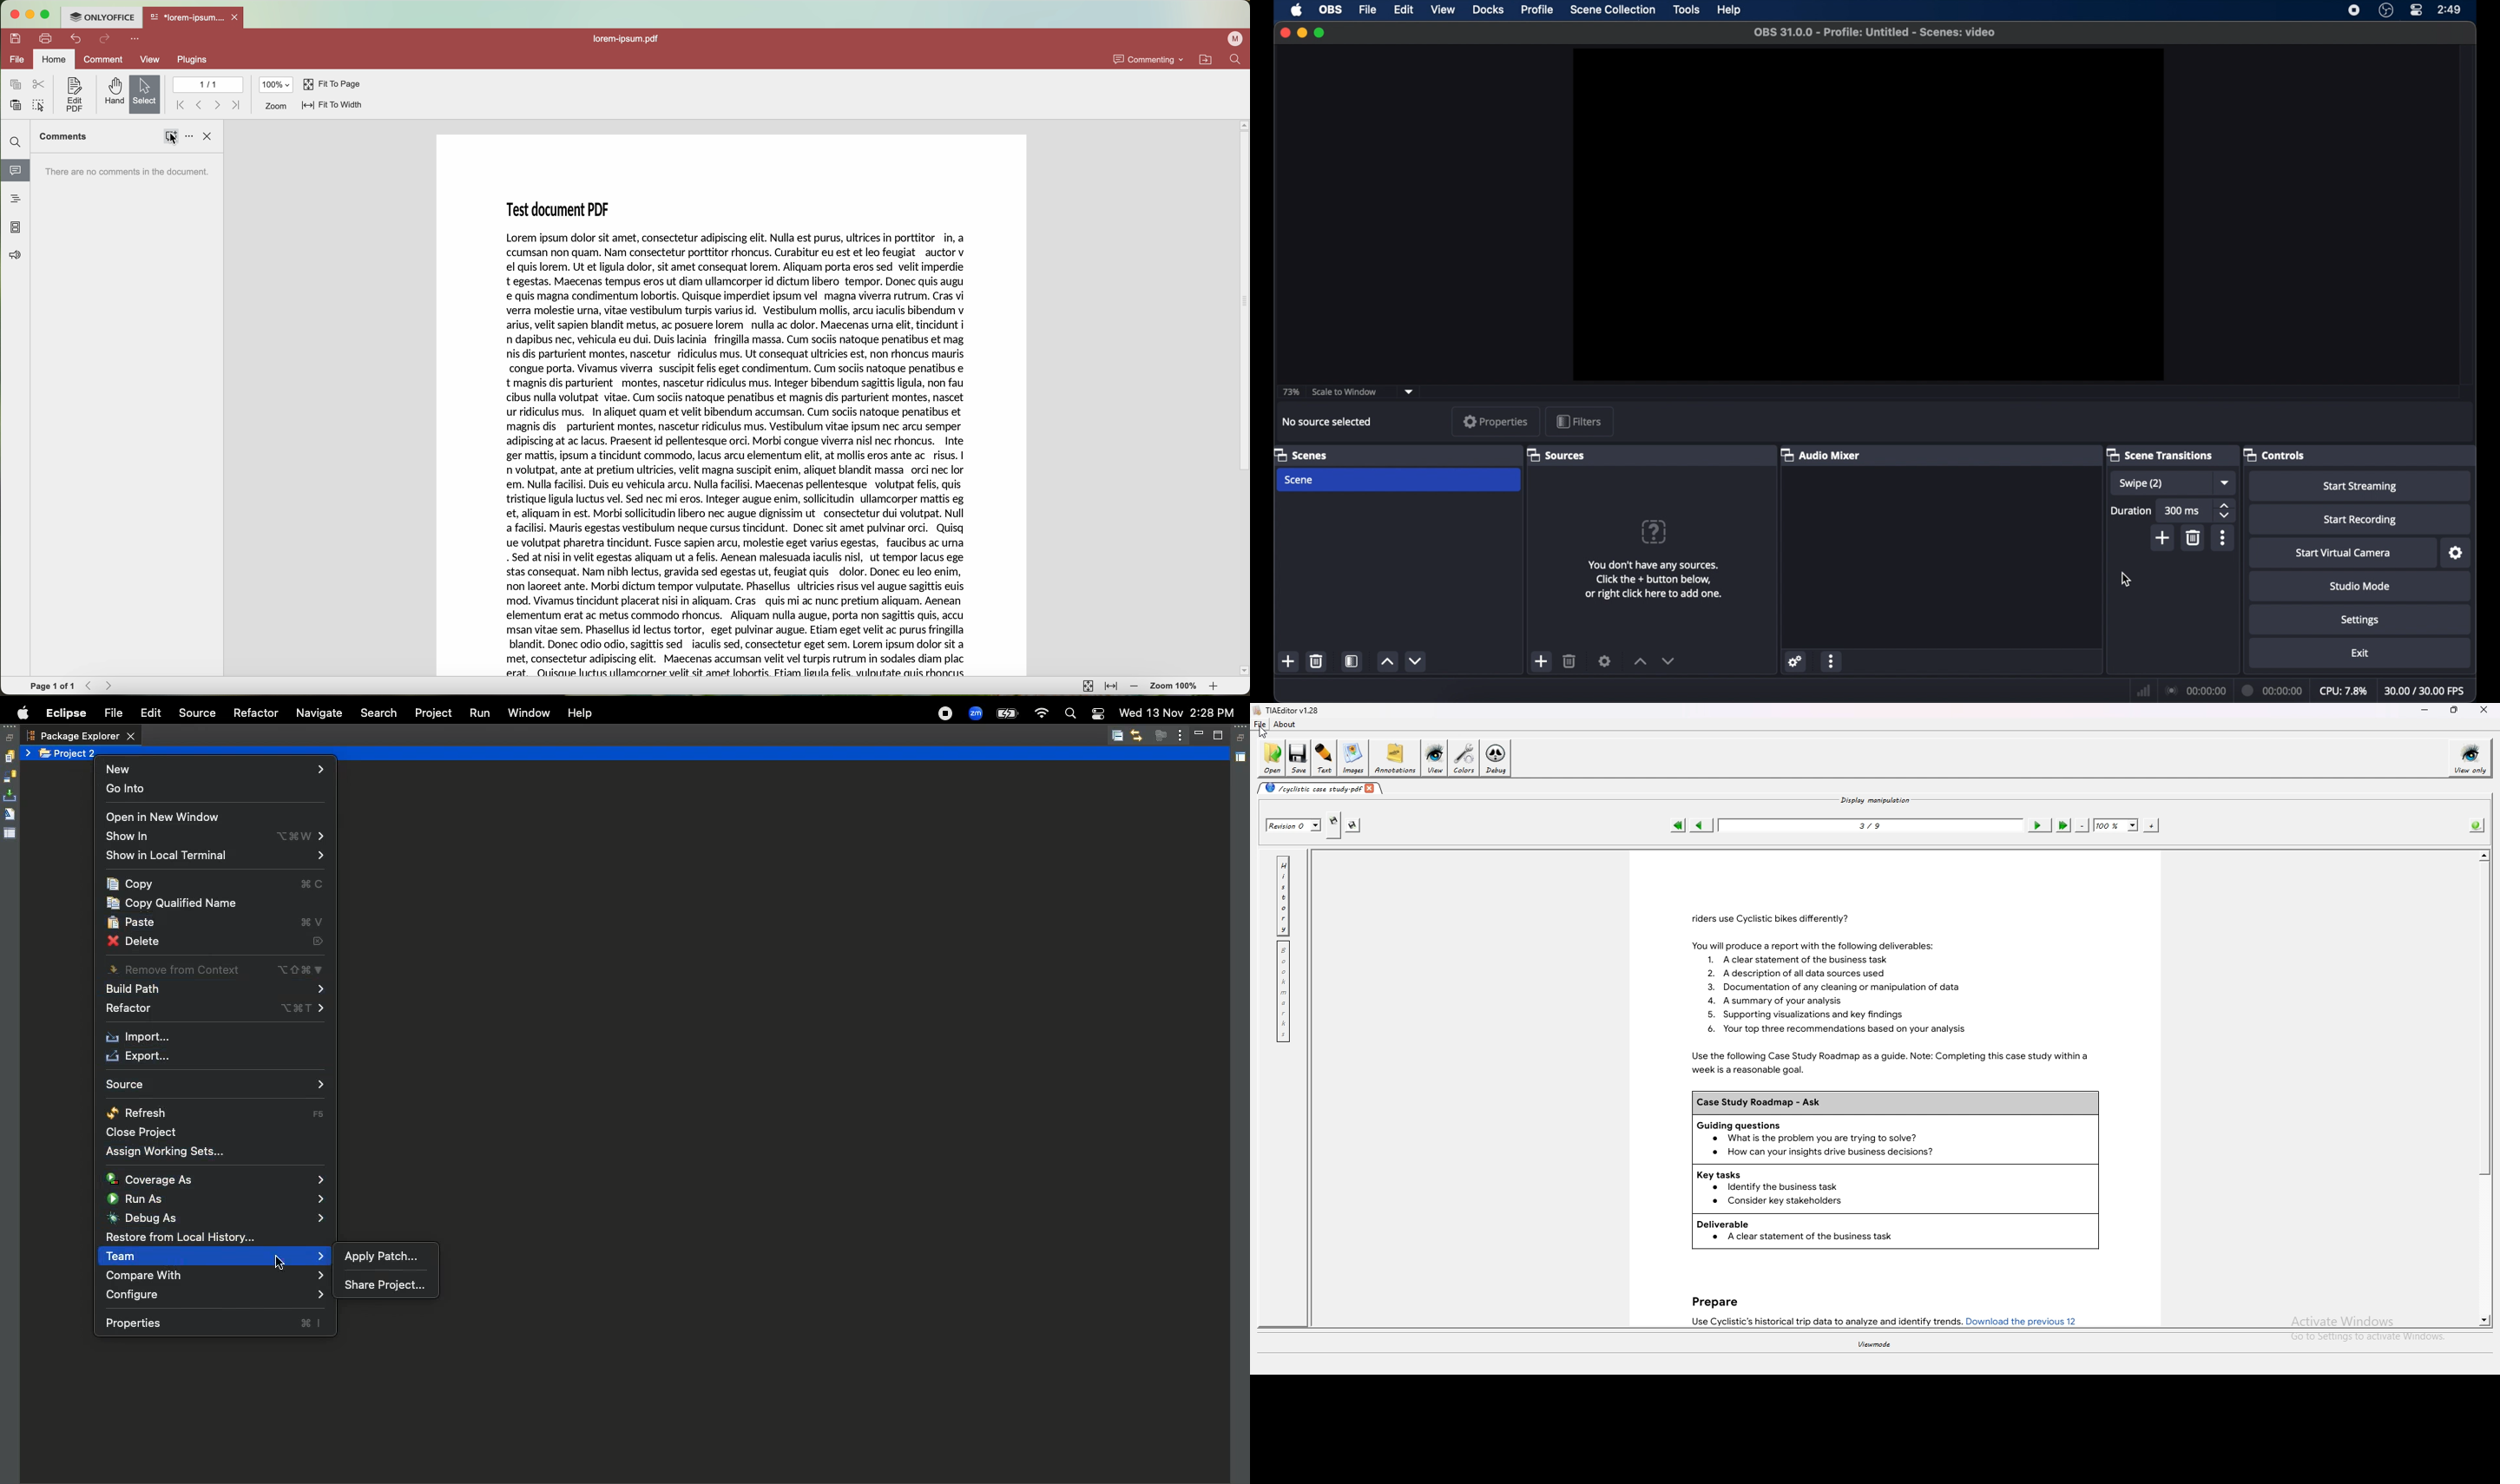  Describe the element at coordinates (13, 38) in the screenshot. I see `save` at that location.